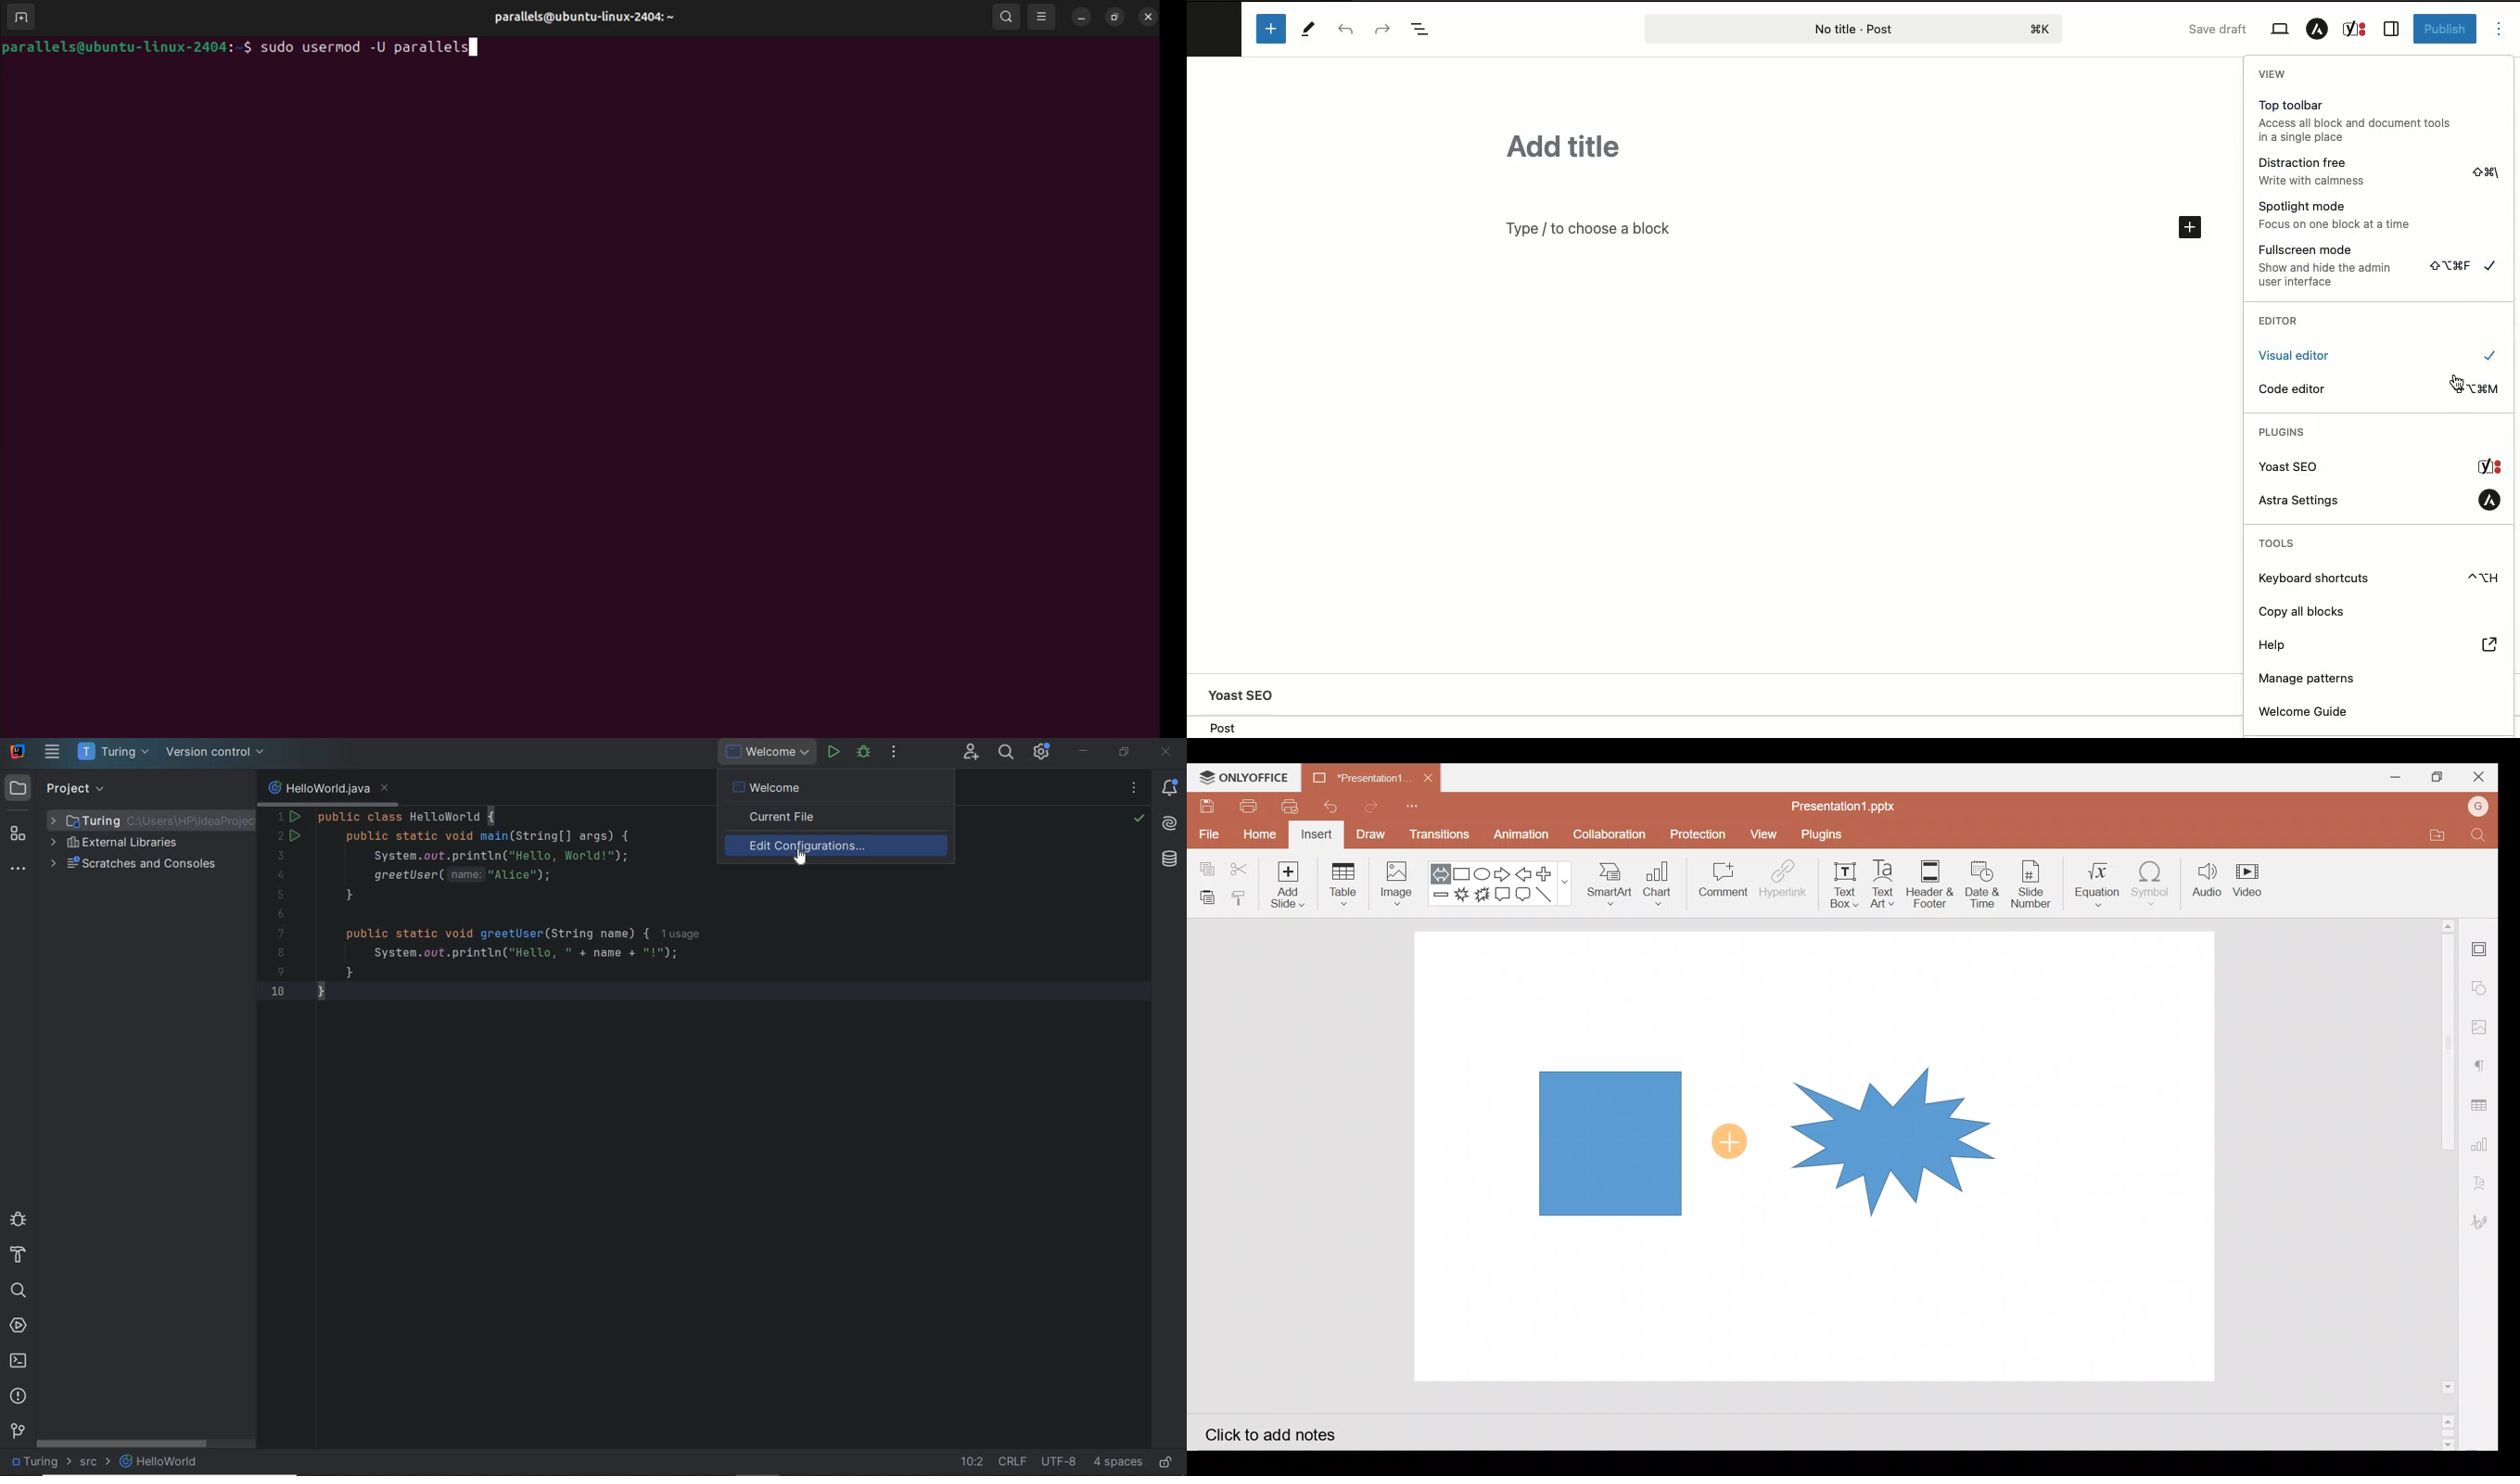 The height and width of the screenshot is (1484, 2520). Describe the element at coordinates (2317, 31) in the screenshot. I see `Astra` at that location.